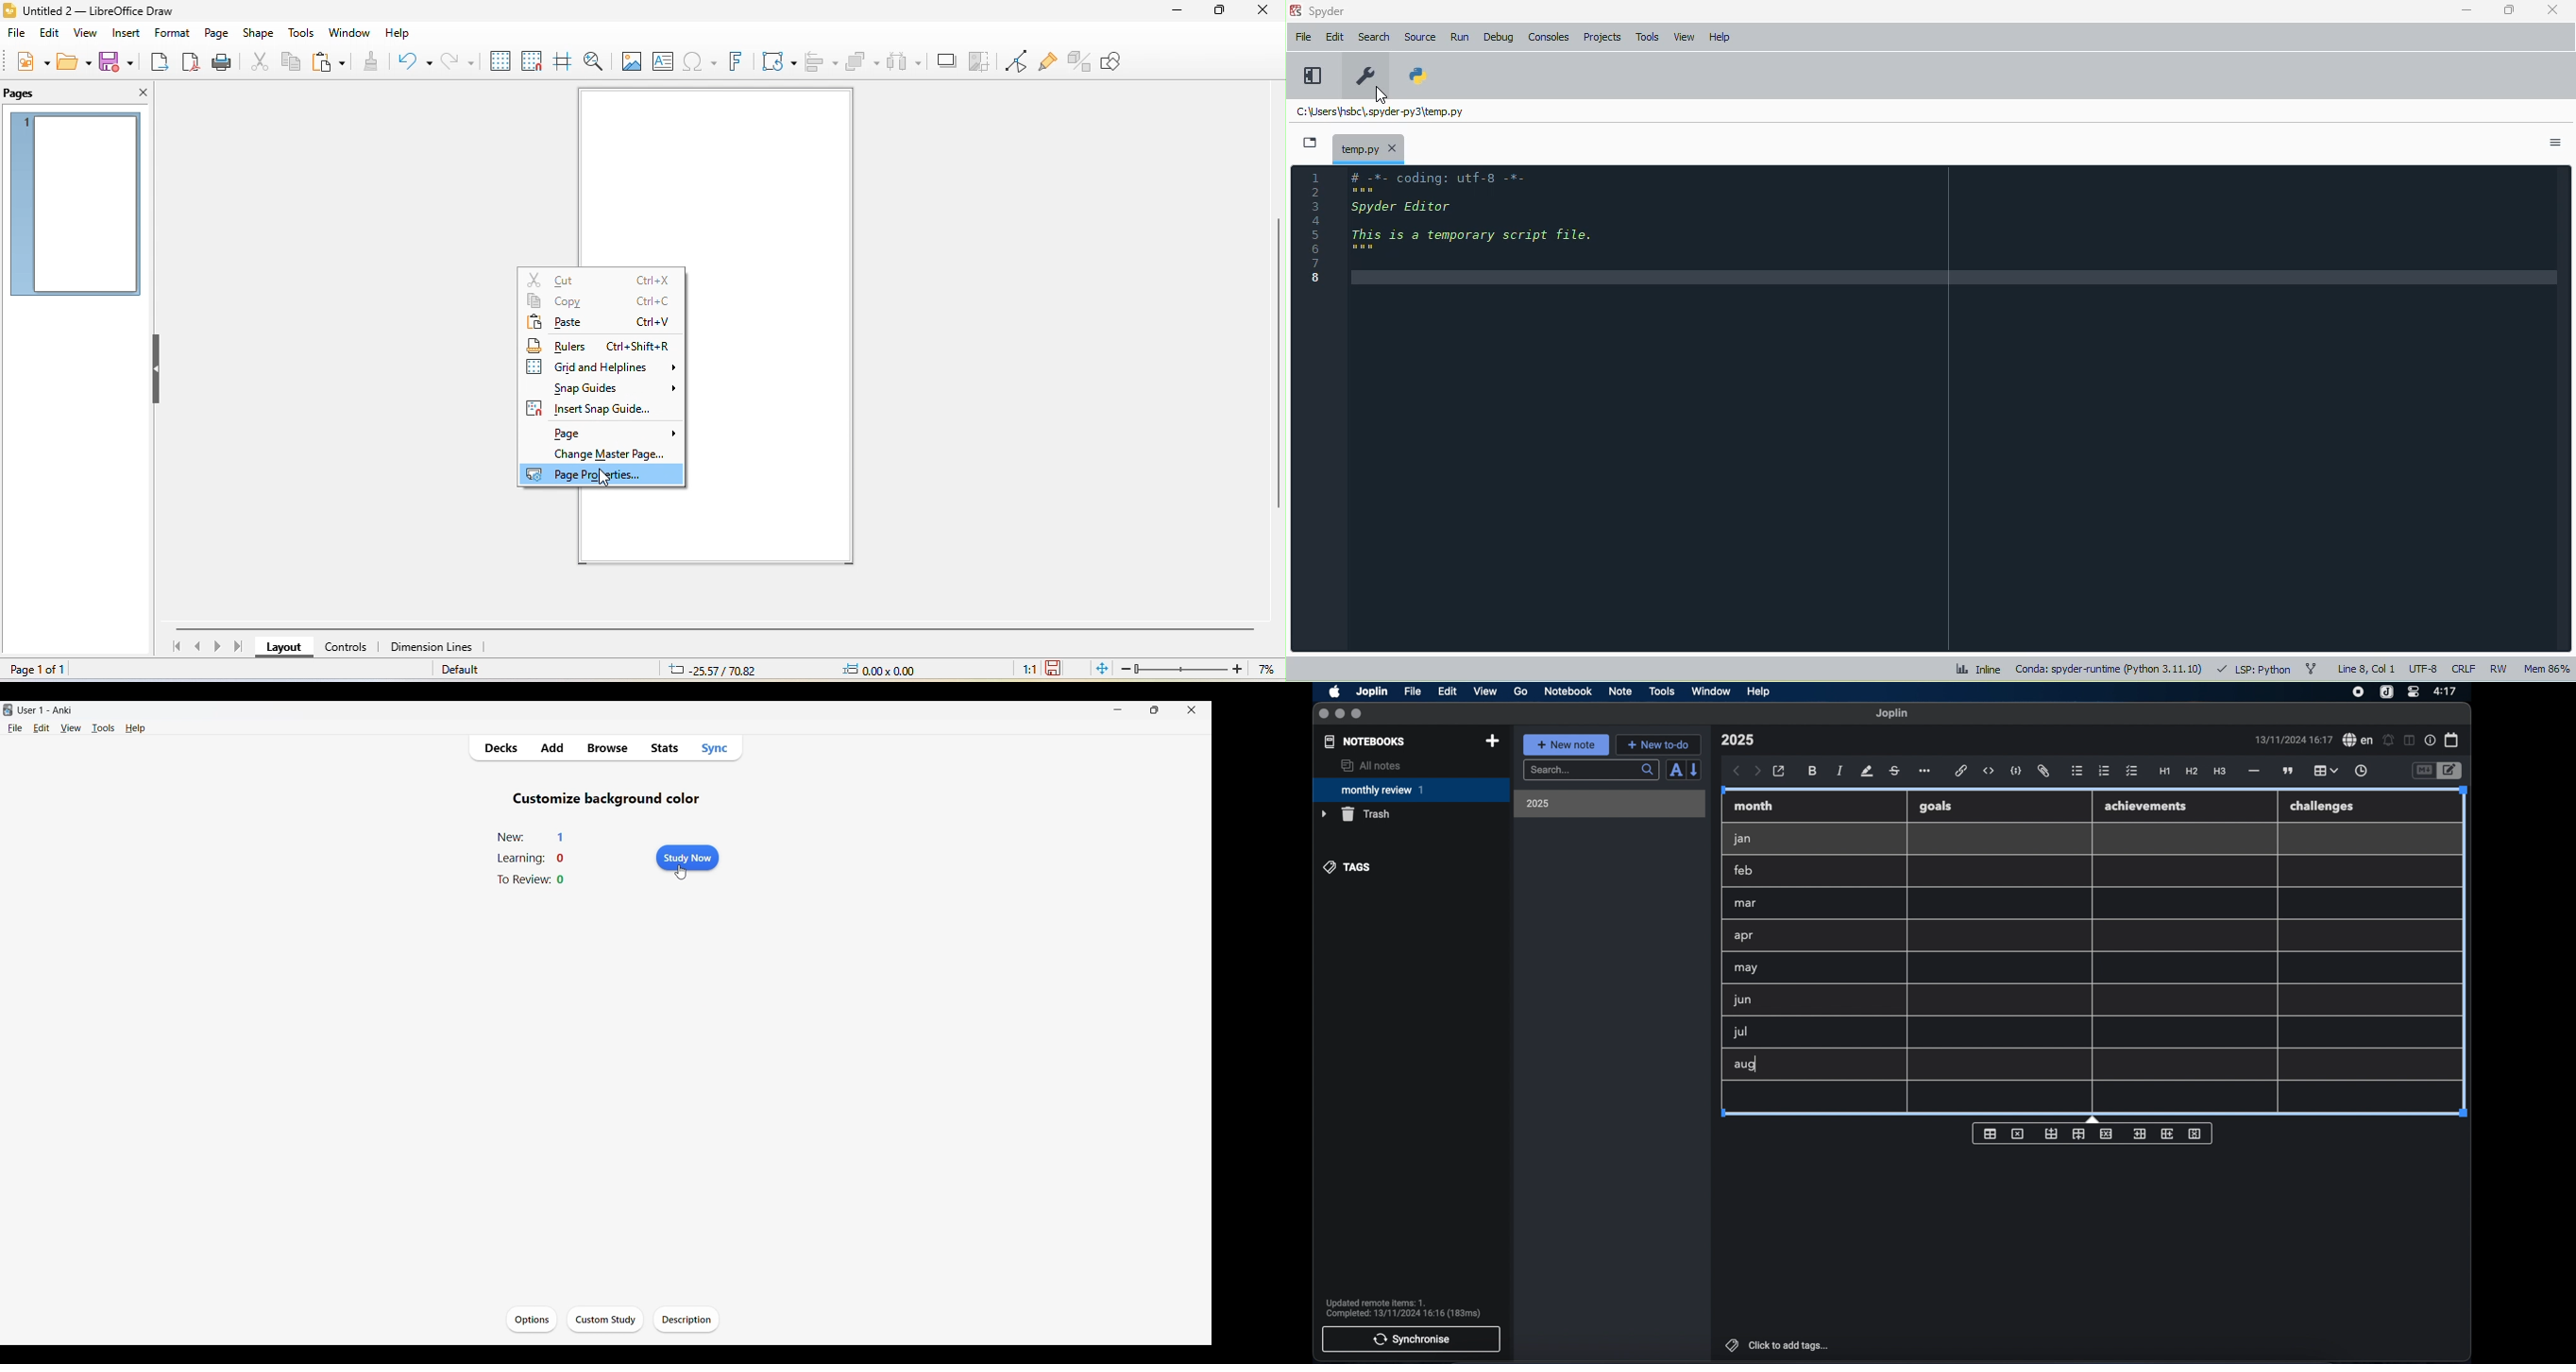 The image size is (2576, 1372). What do you see at coordinates (2289, 771) in the screenshot?
I see `block quotes` at bounding box center [2289, 771].